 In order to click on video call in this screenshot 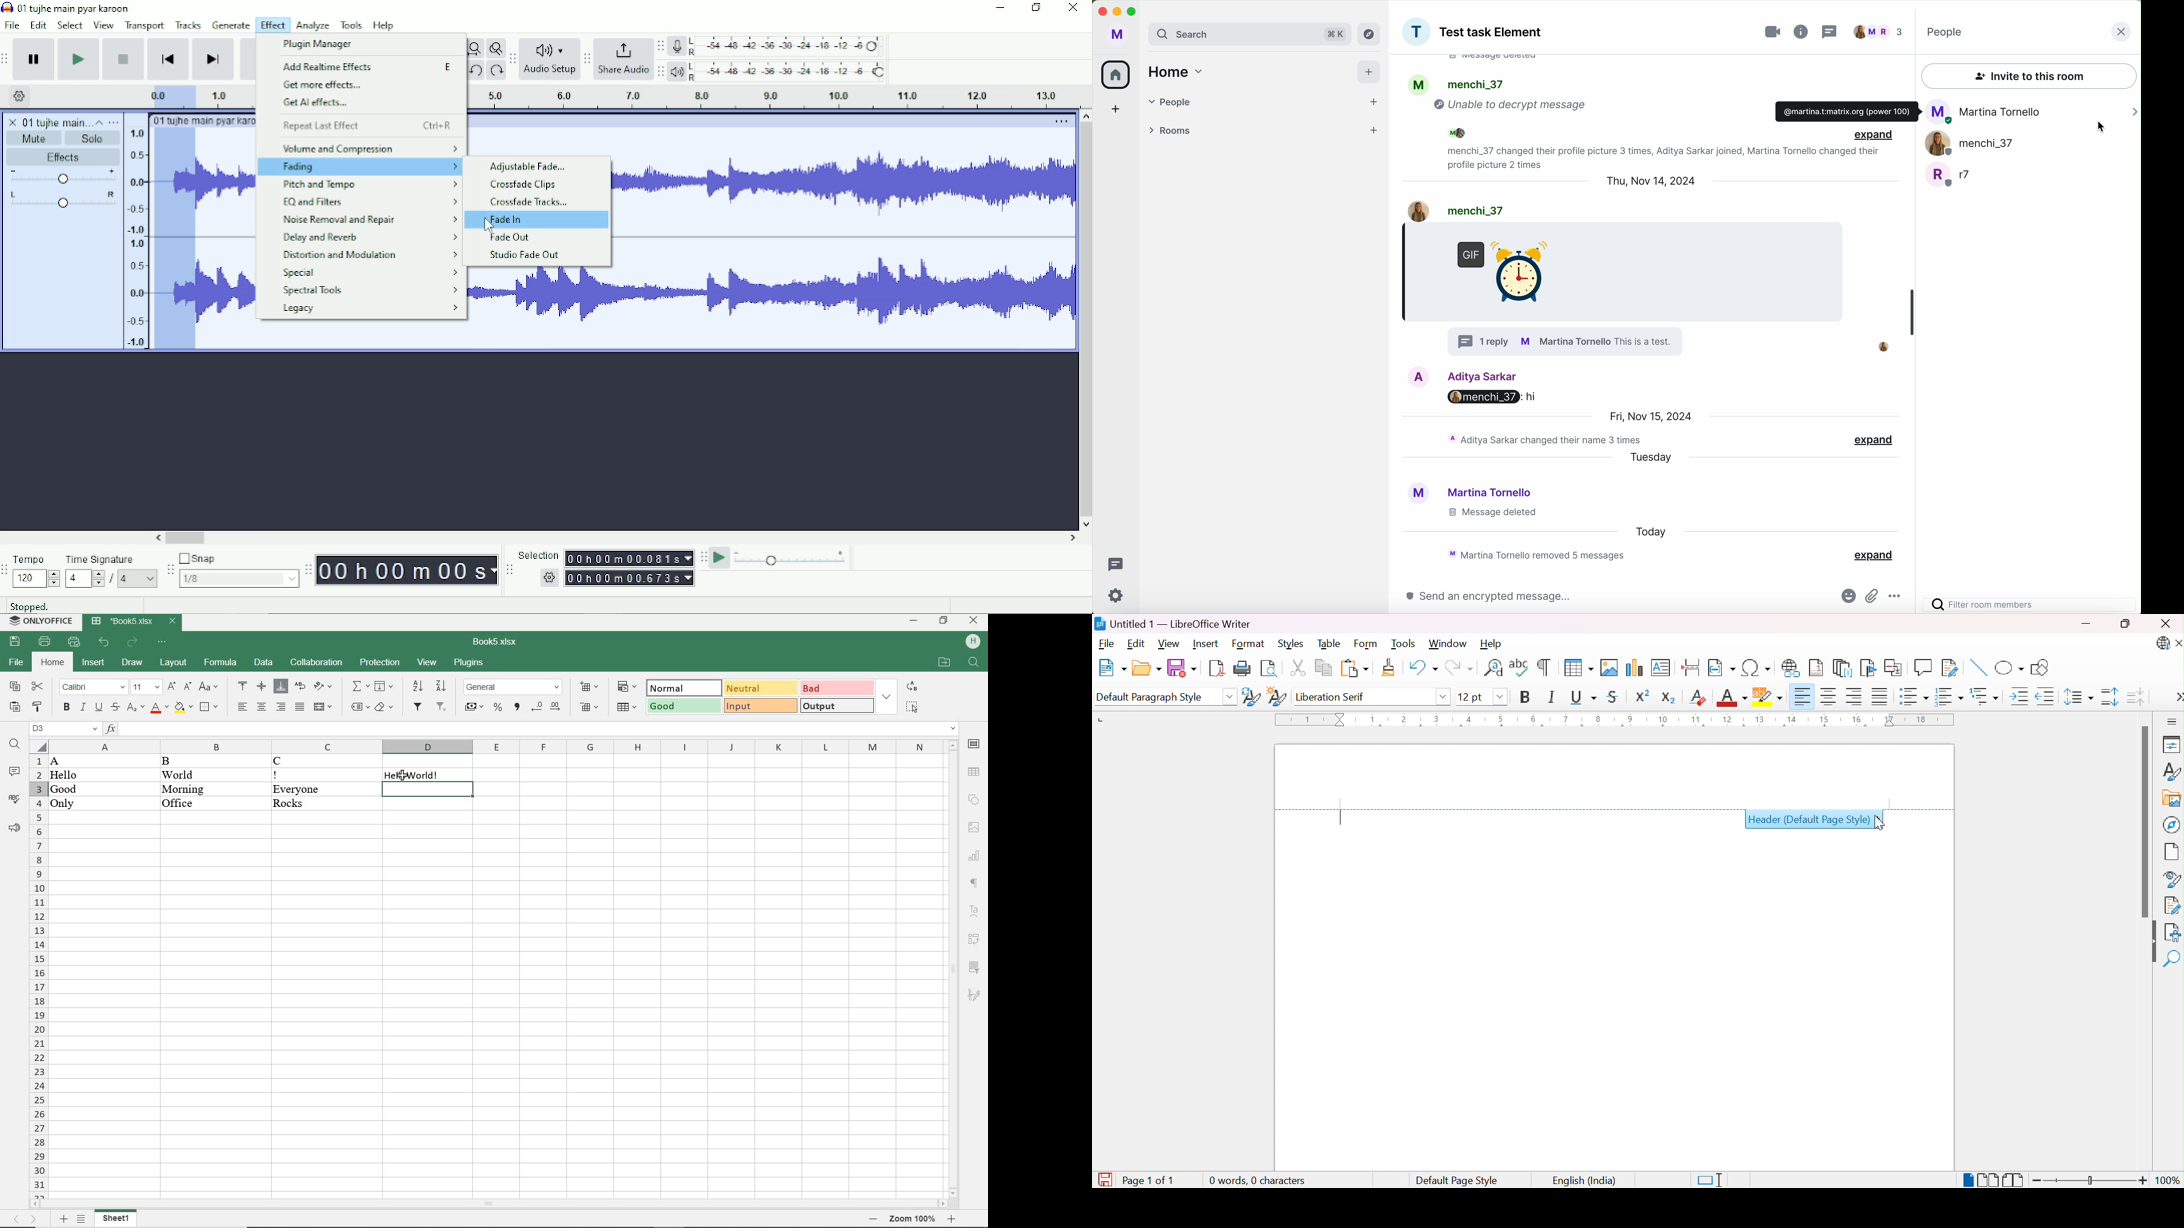, I will do `click(1773, 30)`.